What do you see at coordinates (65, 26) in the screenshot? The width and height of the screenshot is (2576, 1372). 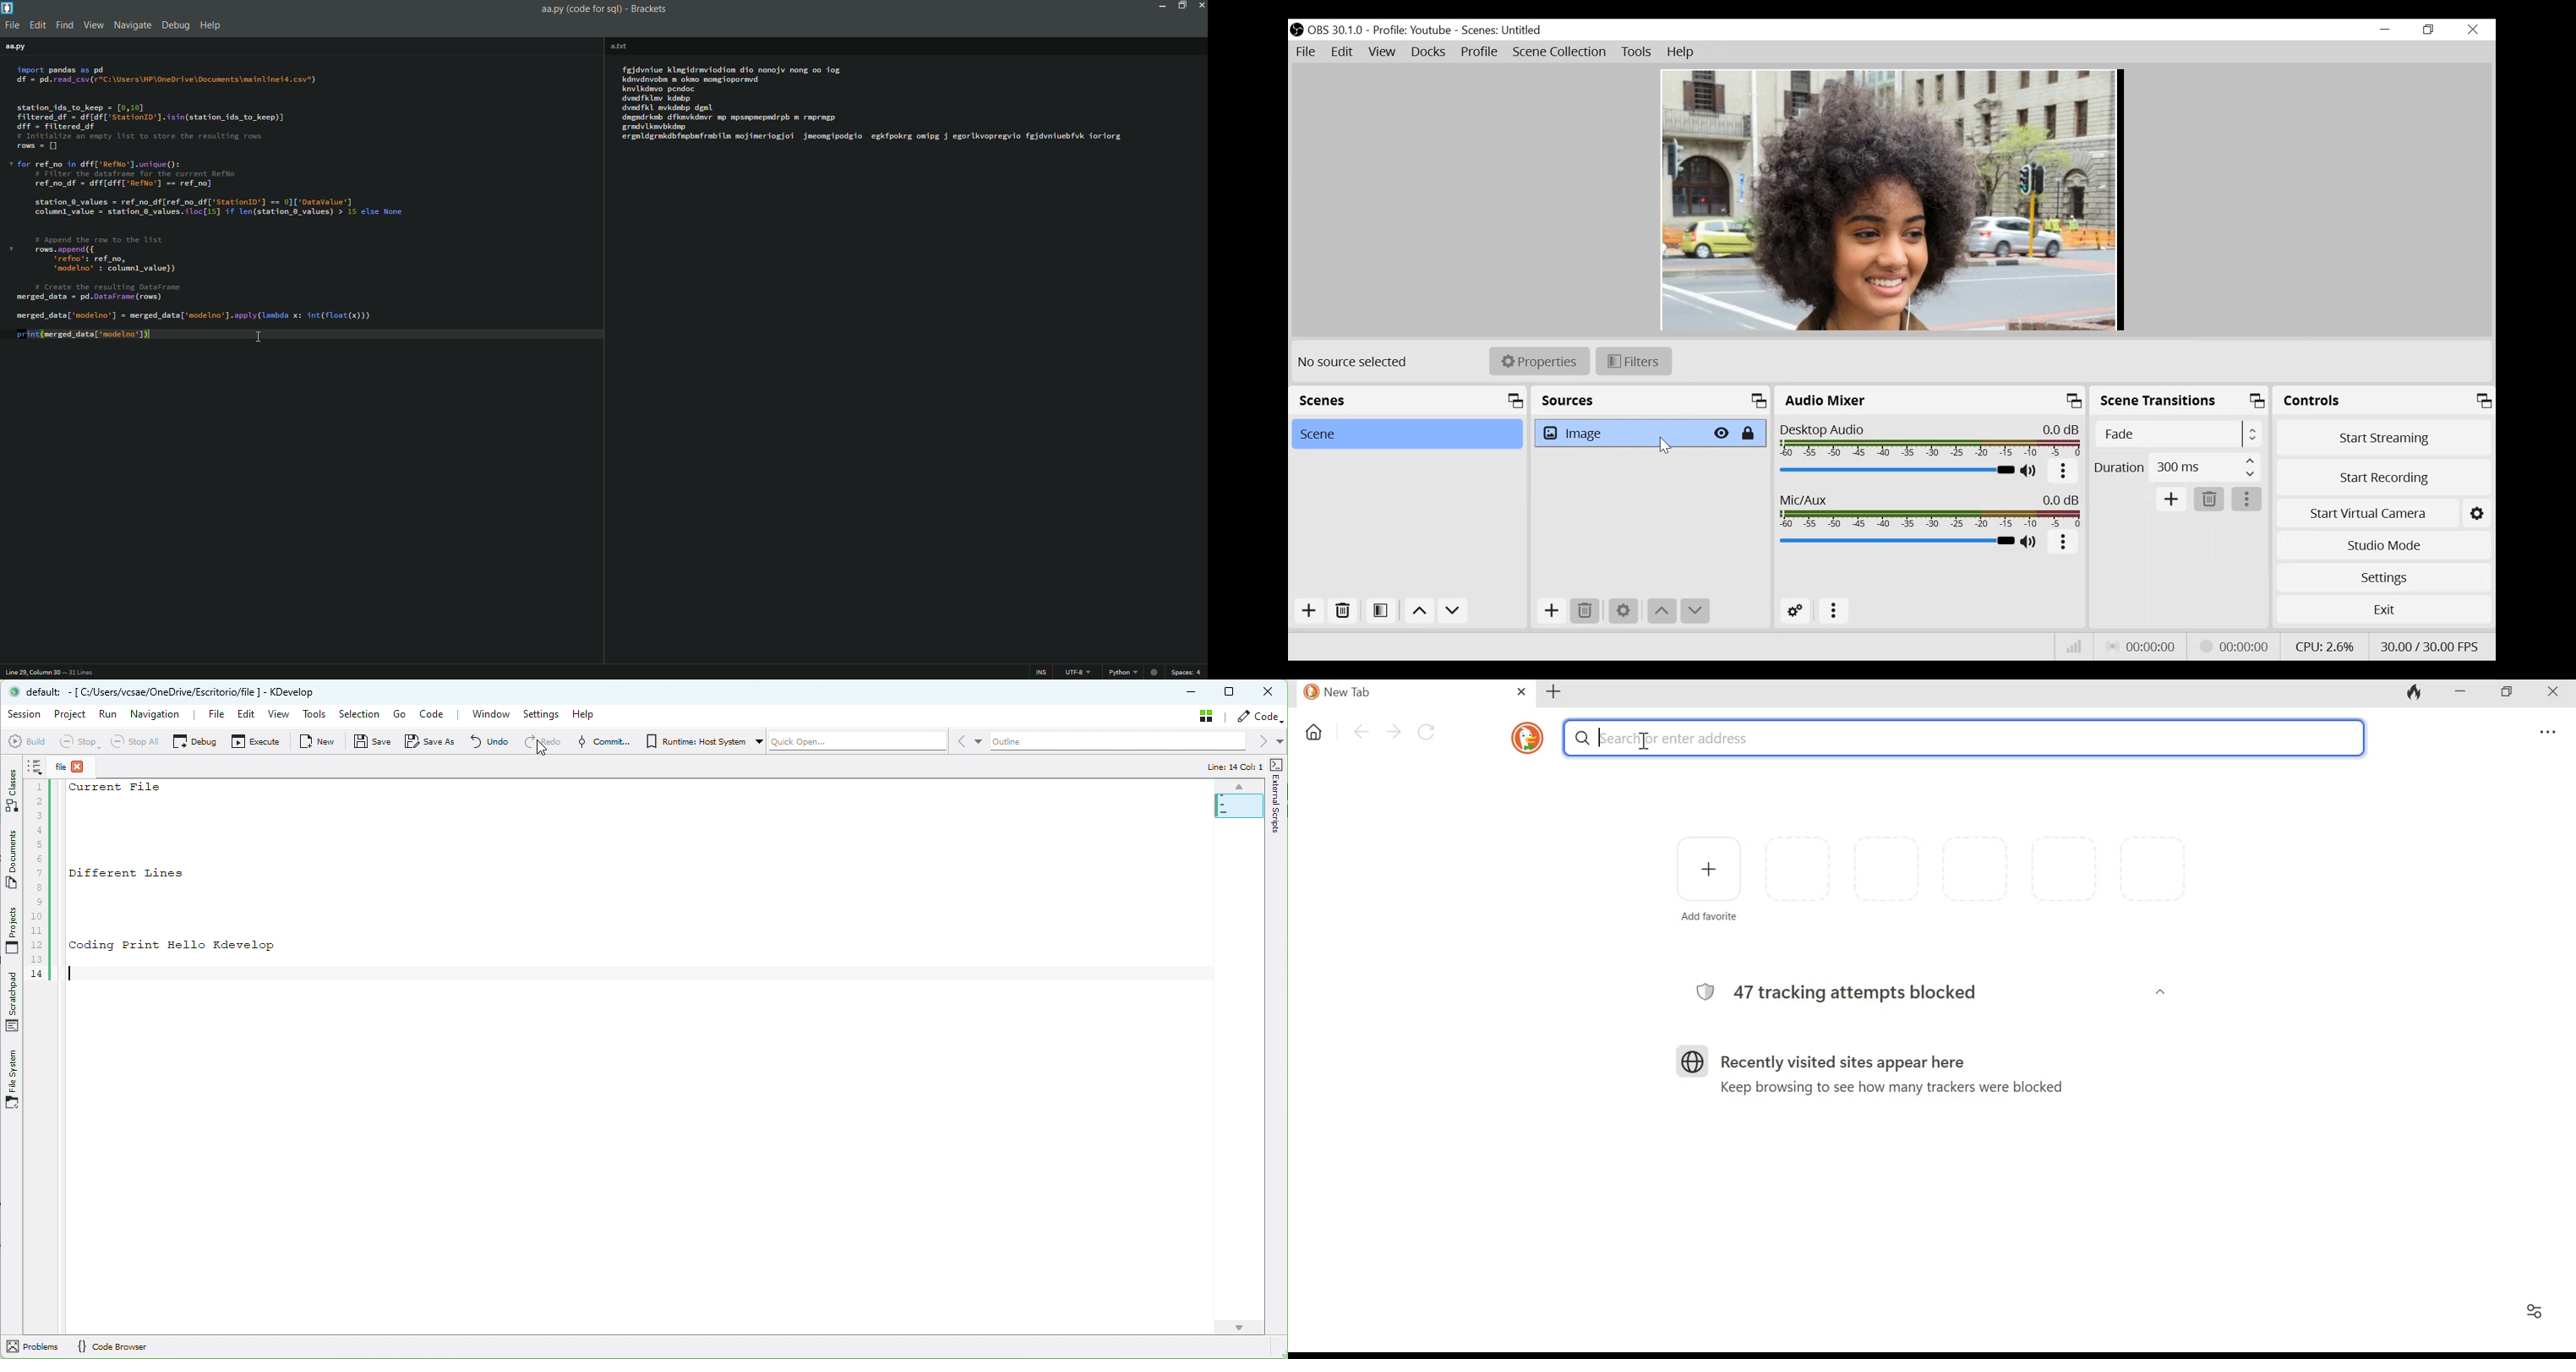 I see `find menu` at bounding box center [65, 26].